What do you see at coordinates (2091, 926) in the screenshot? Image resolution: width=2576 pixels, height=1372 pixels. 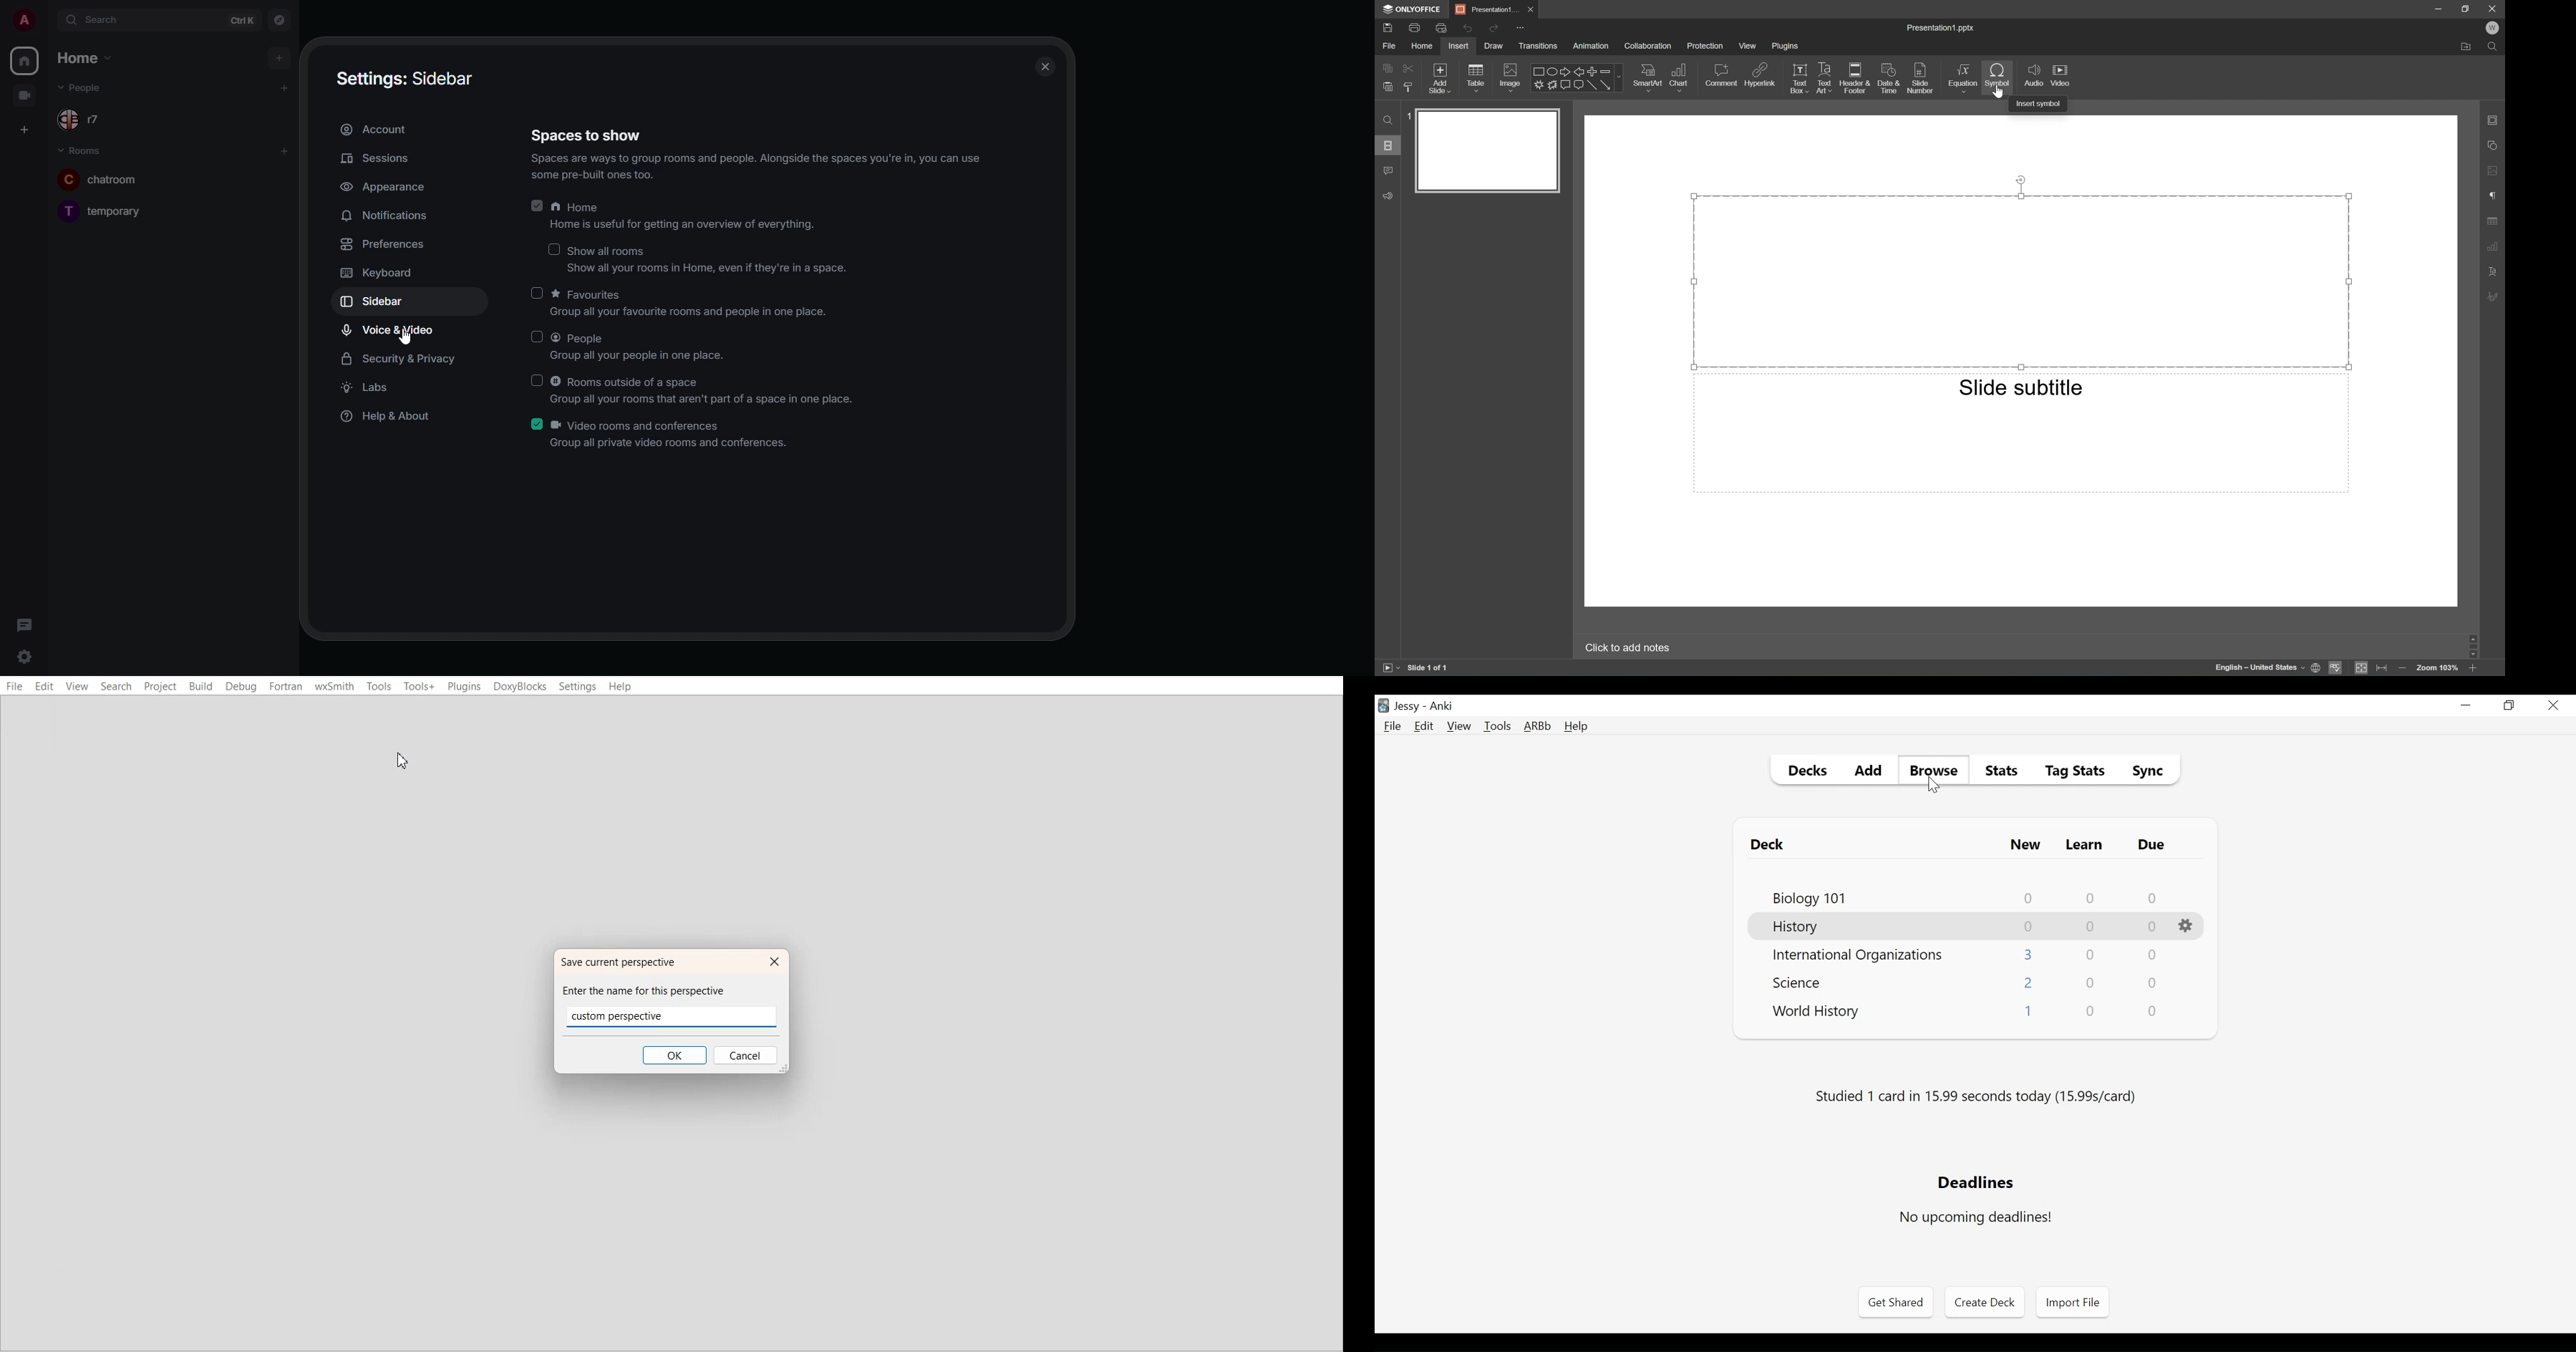 I see `Learn Card Count` at bounding box center [2091, 926].